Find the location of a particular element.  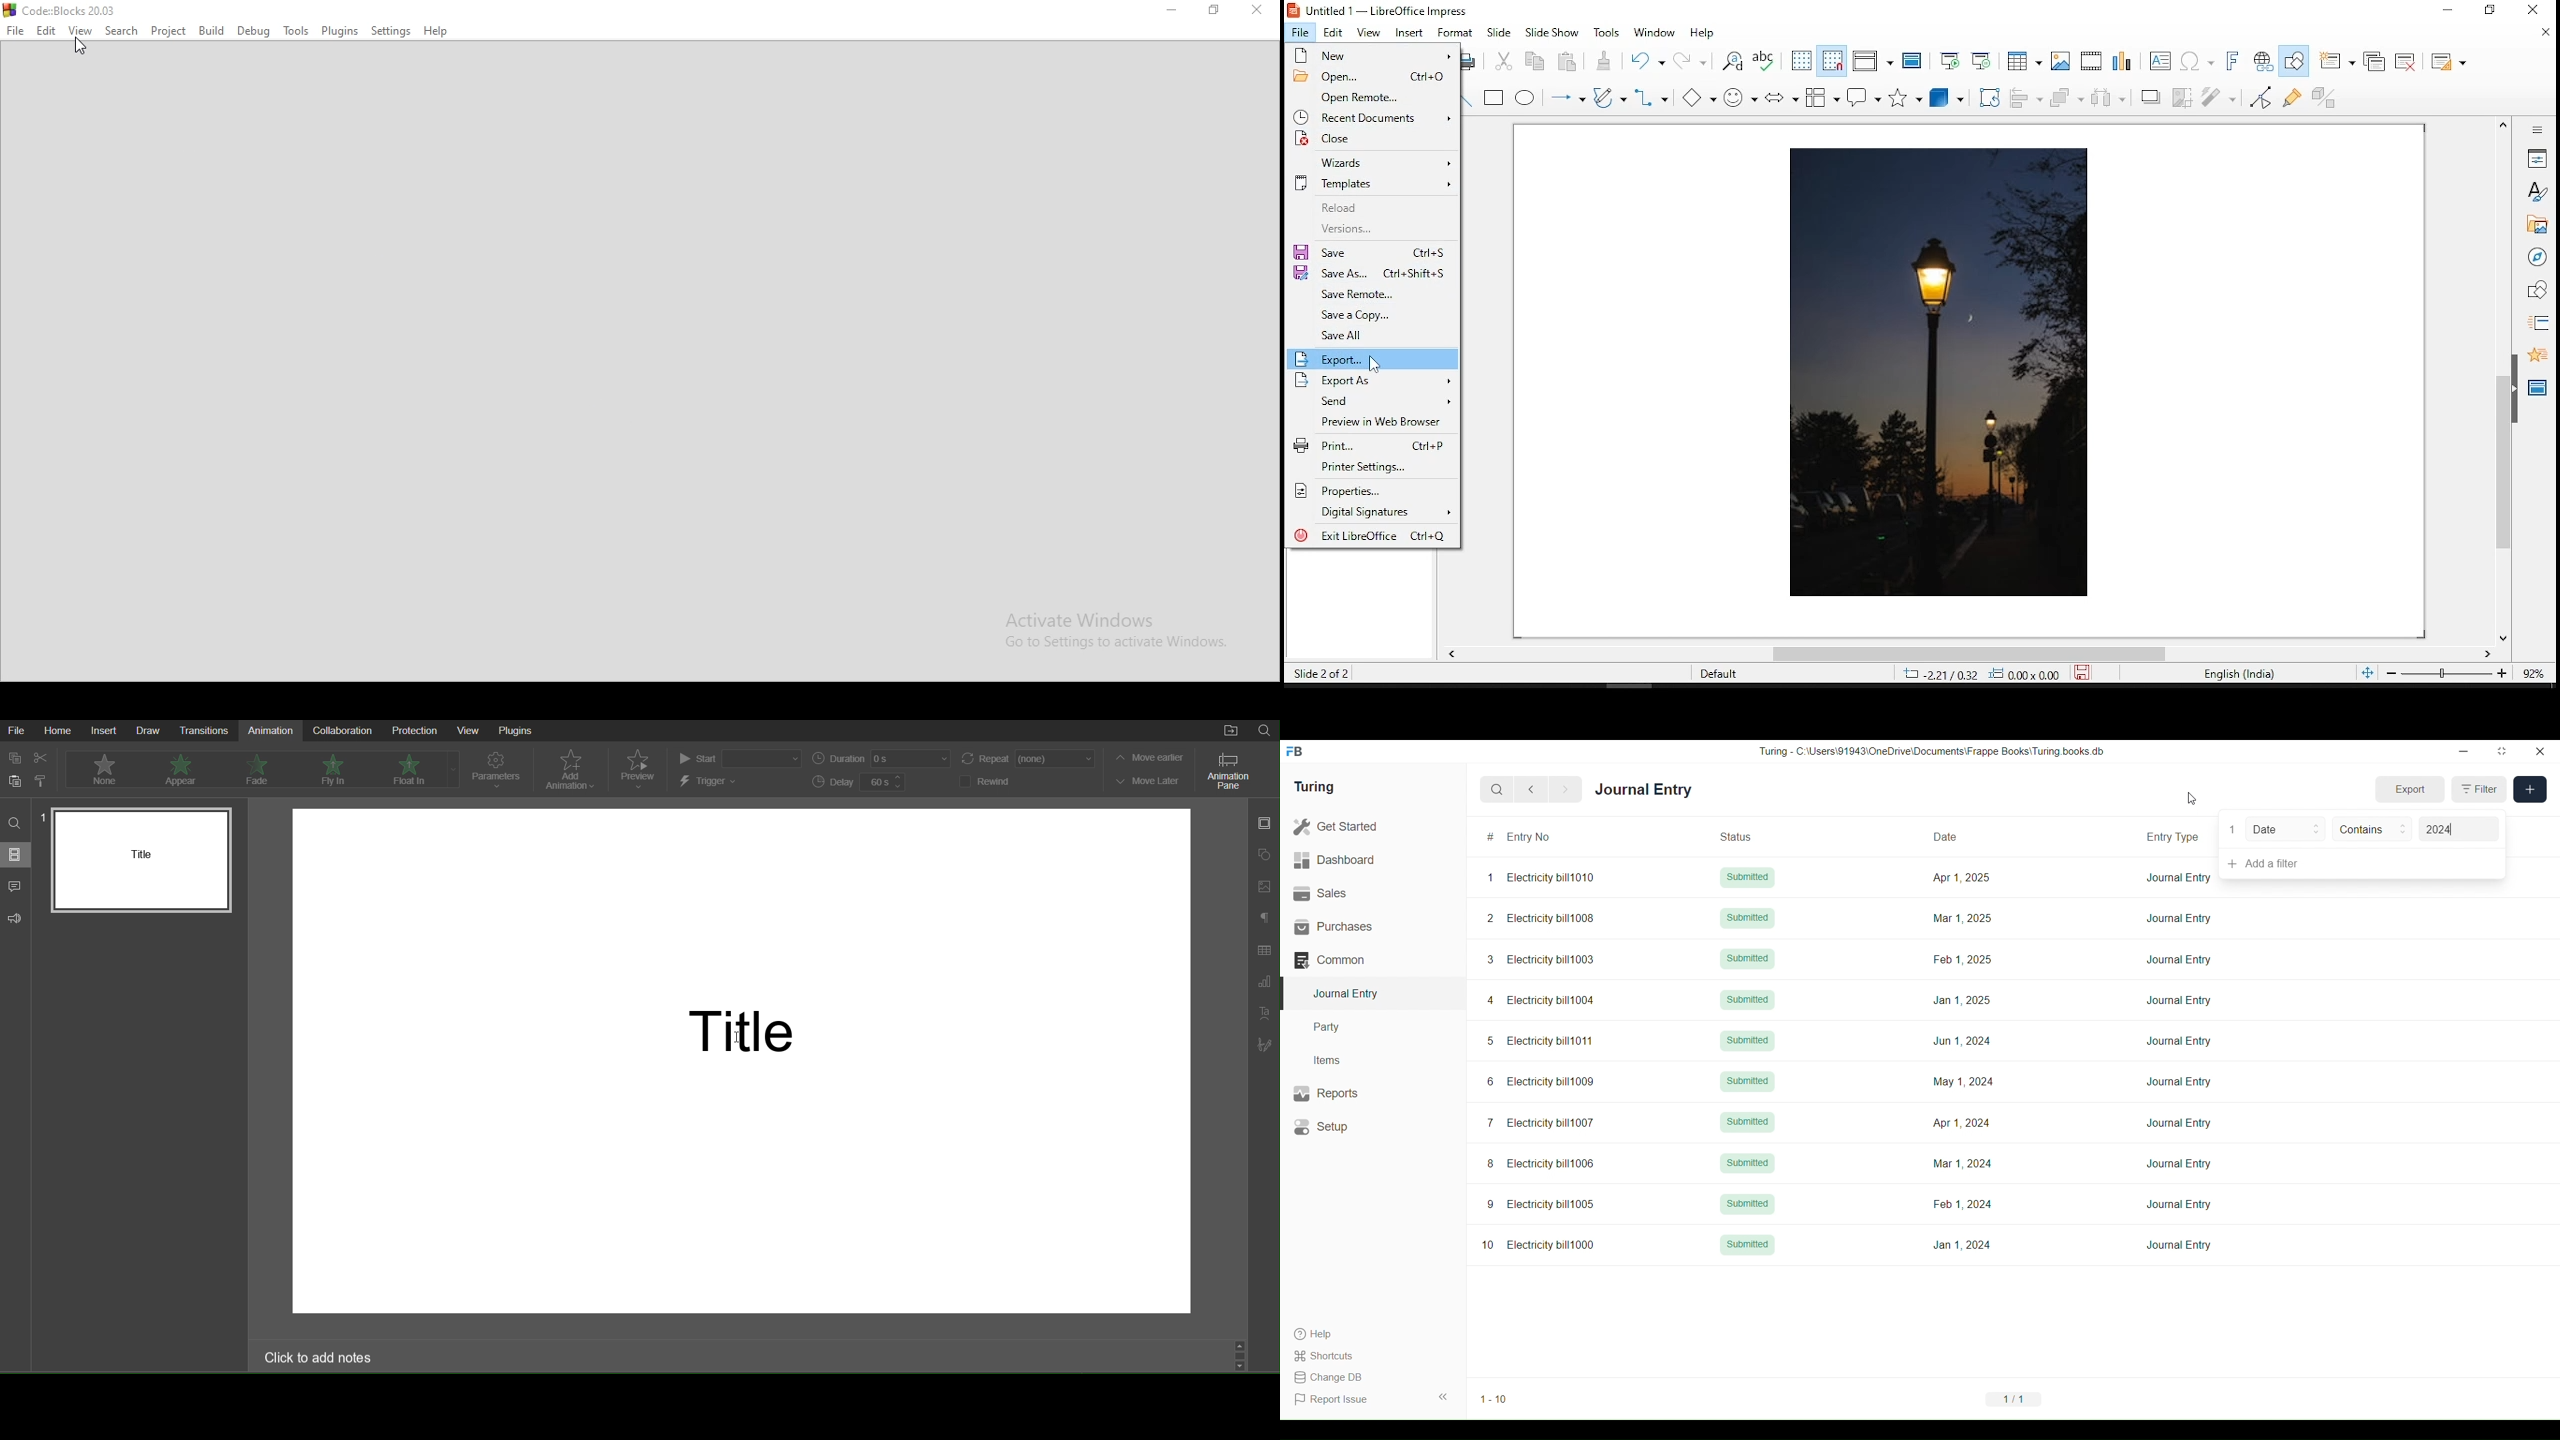

styles is located at coordinates (2535, 192).